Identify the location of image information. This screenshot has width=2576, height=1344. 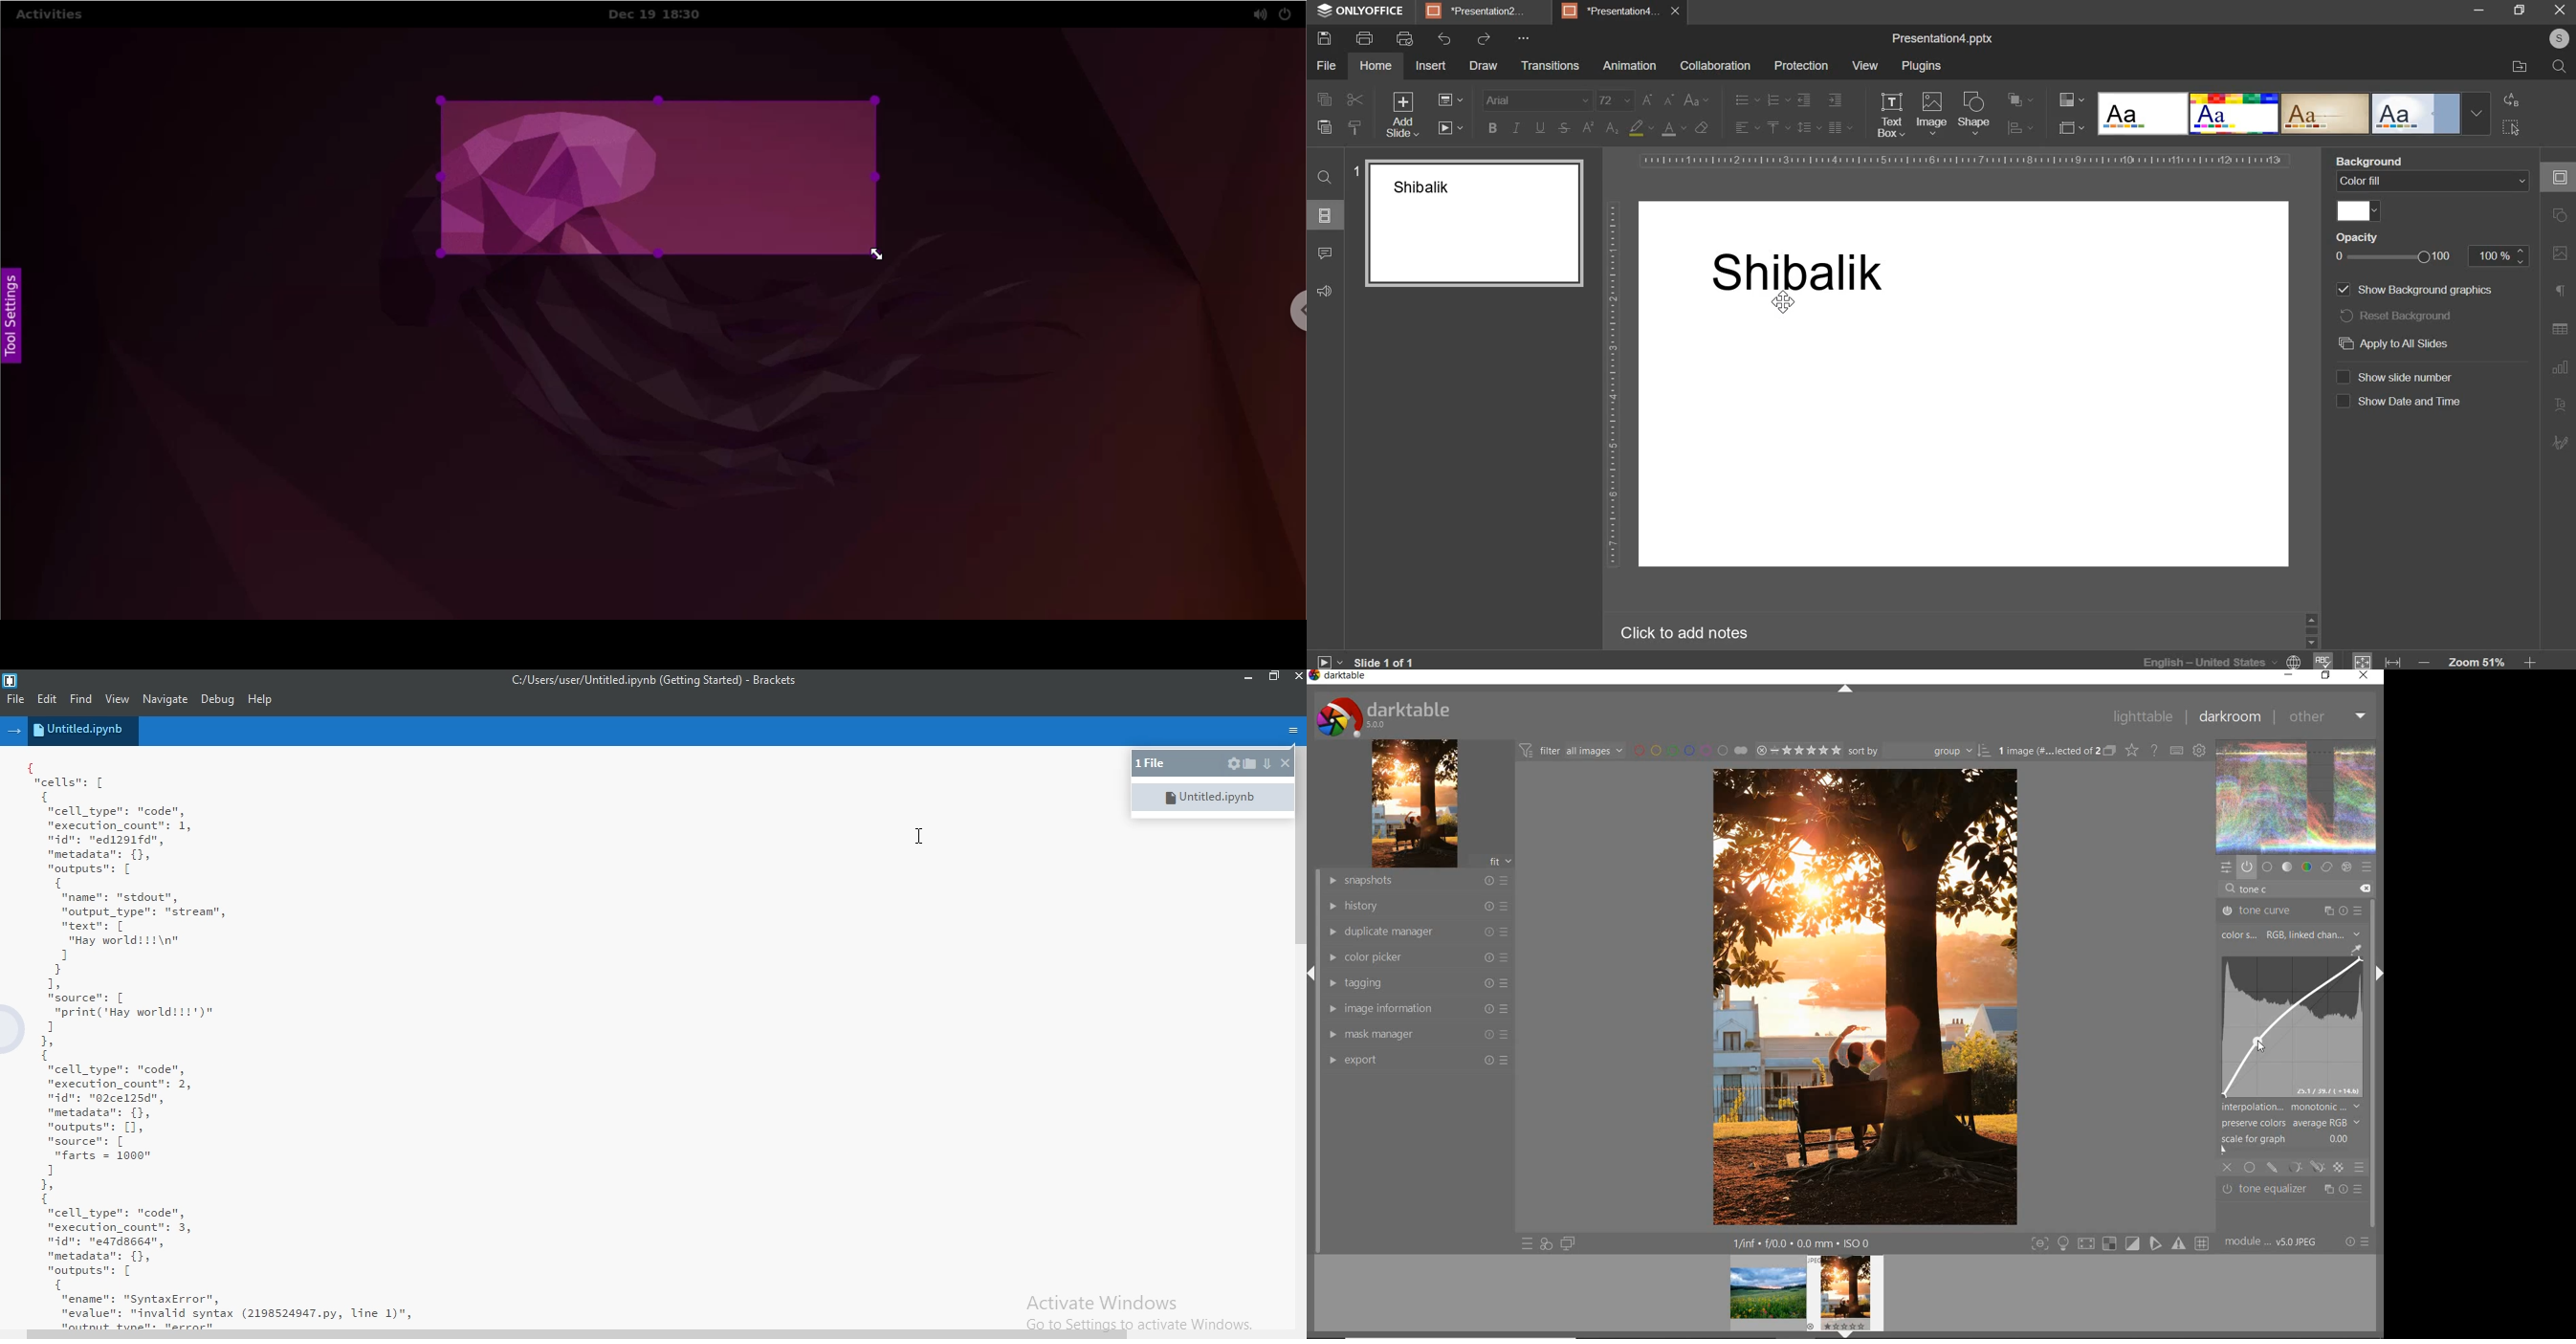
(1416, 1008).